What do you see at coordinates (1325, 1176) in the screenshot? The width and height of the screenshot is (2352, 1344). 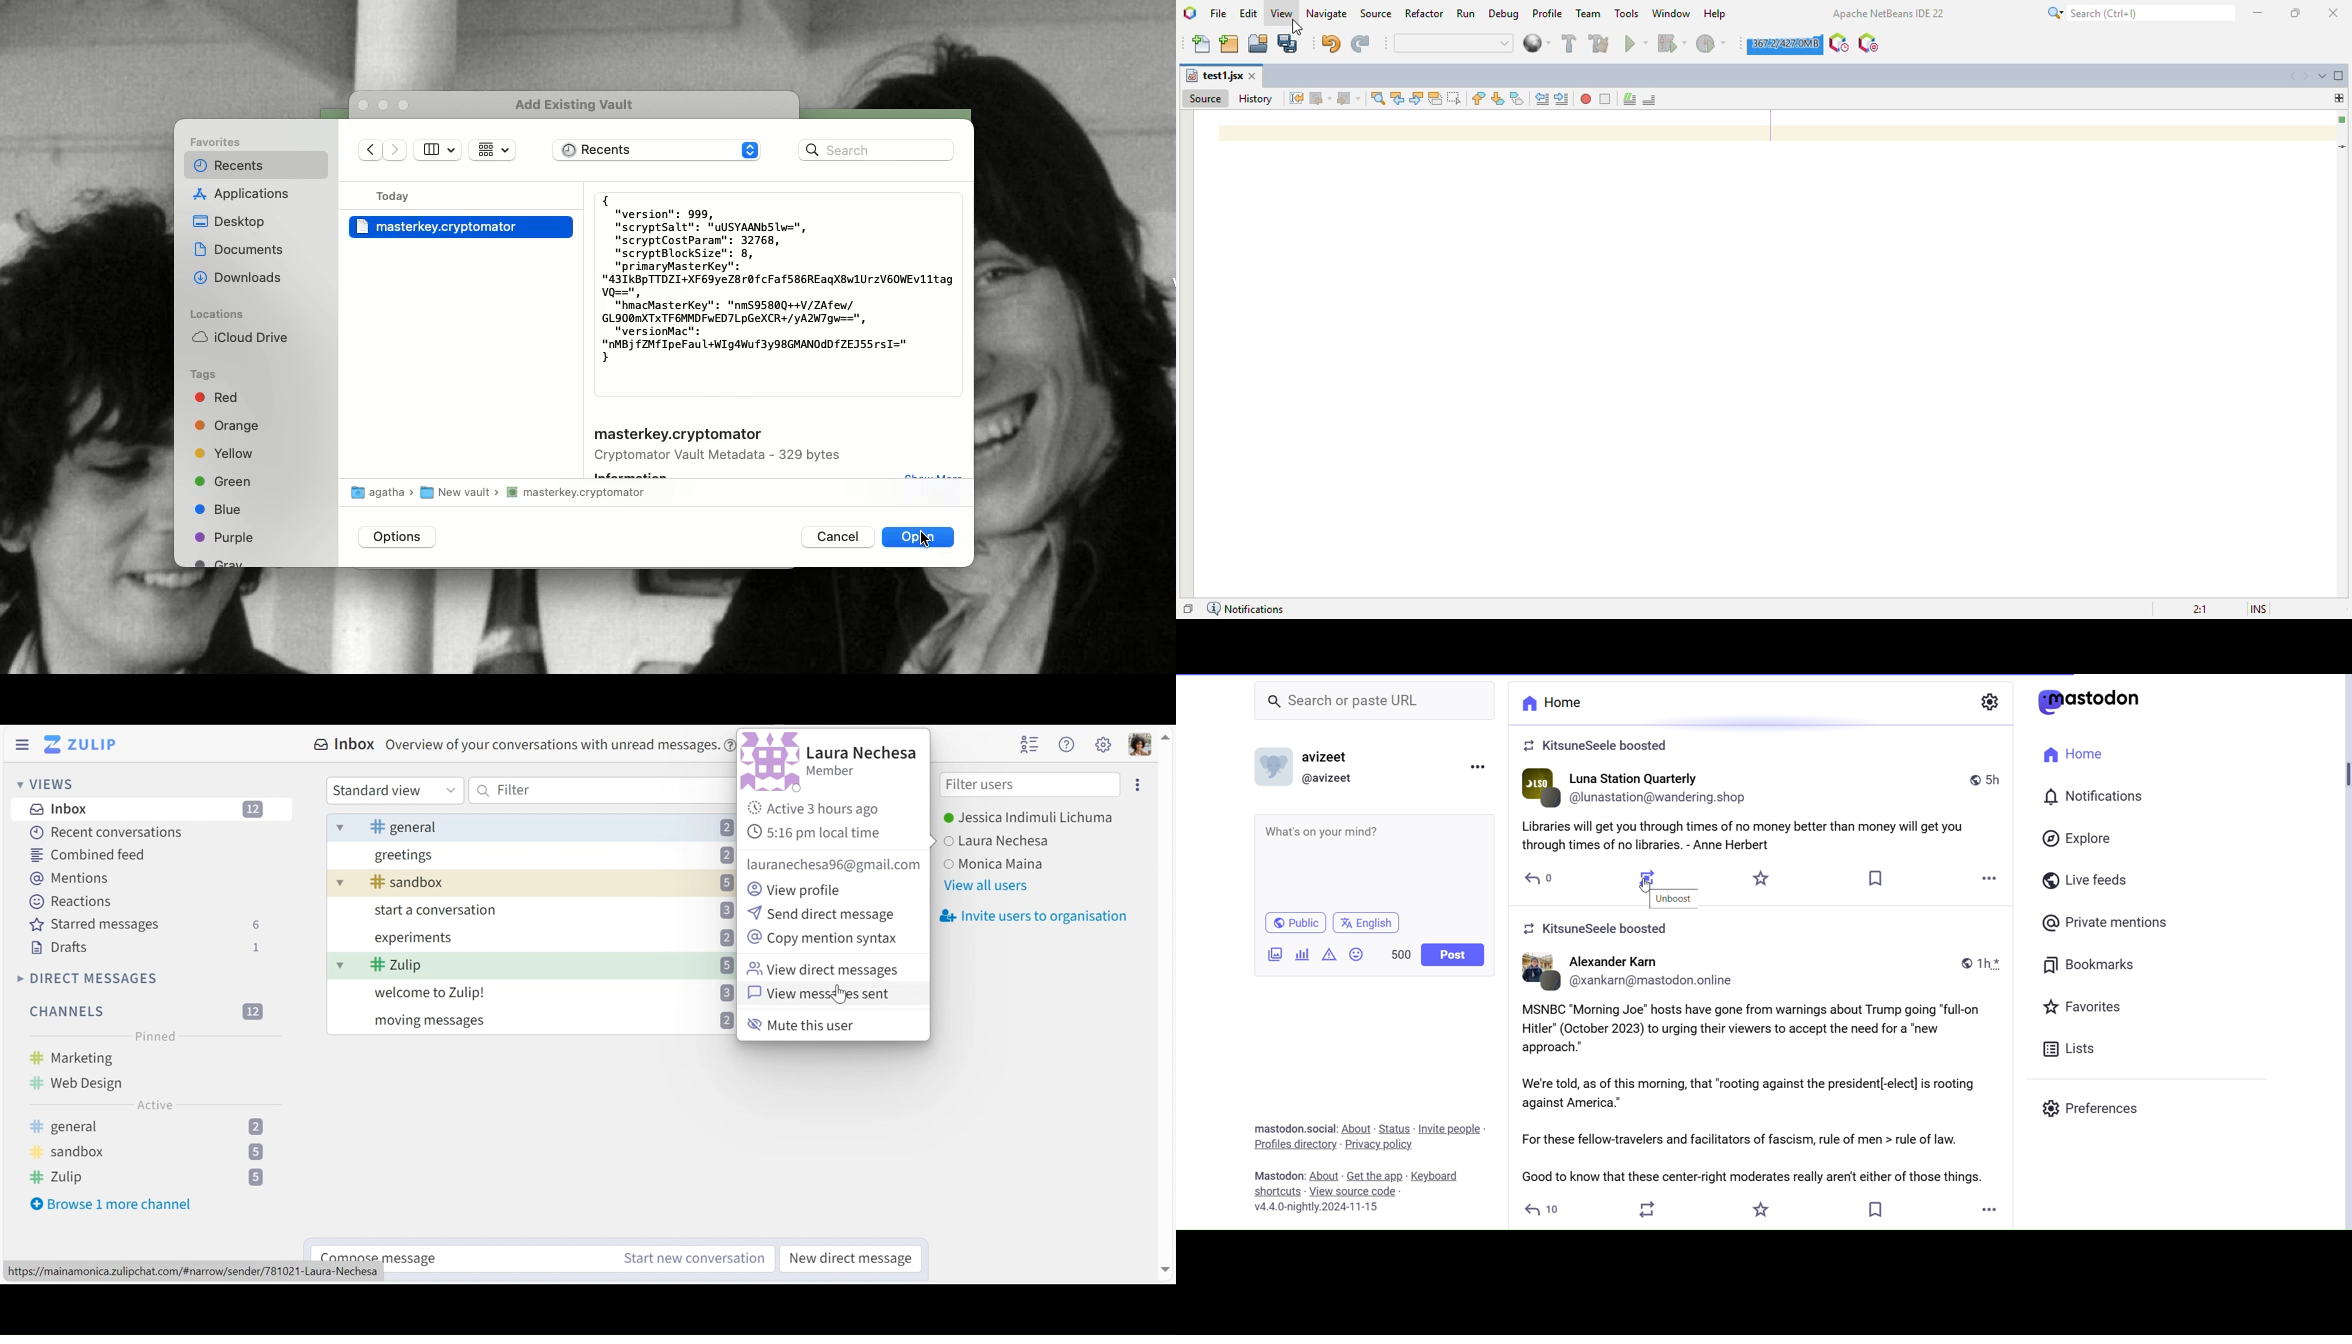 I see `About` at bounding box center [1325, 1176].